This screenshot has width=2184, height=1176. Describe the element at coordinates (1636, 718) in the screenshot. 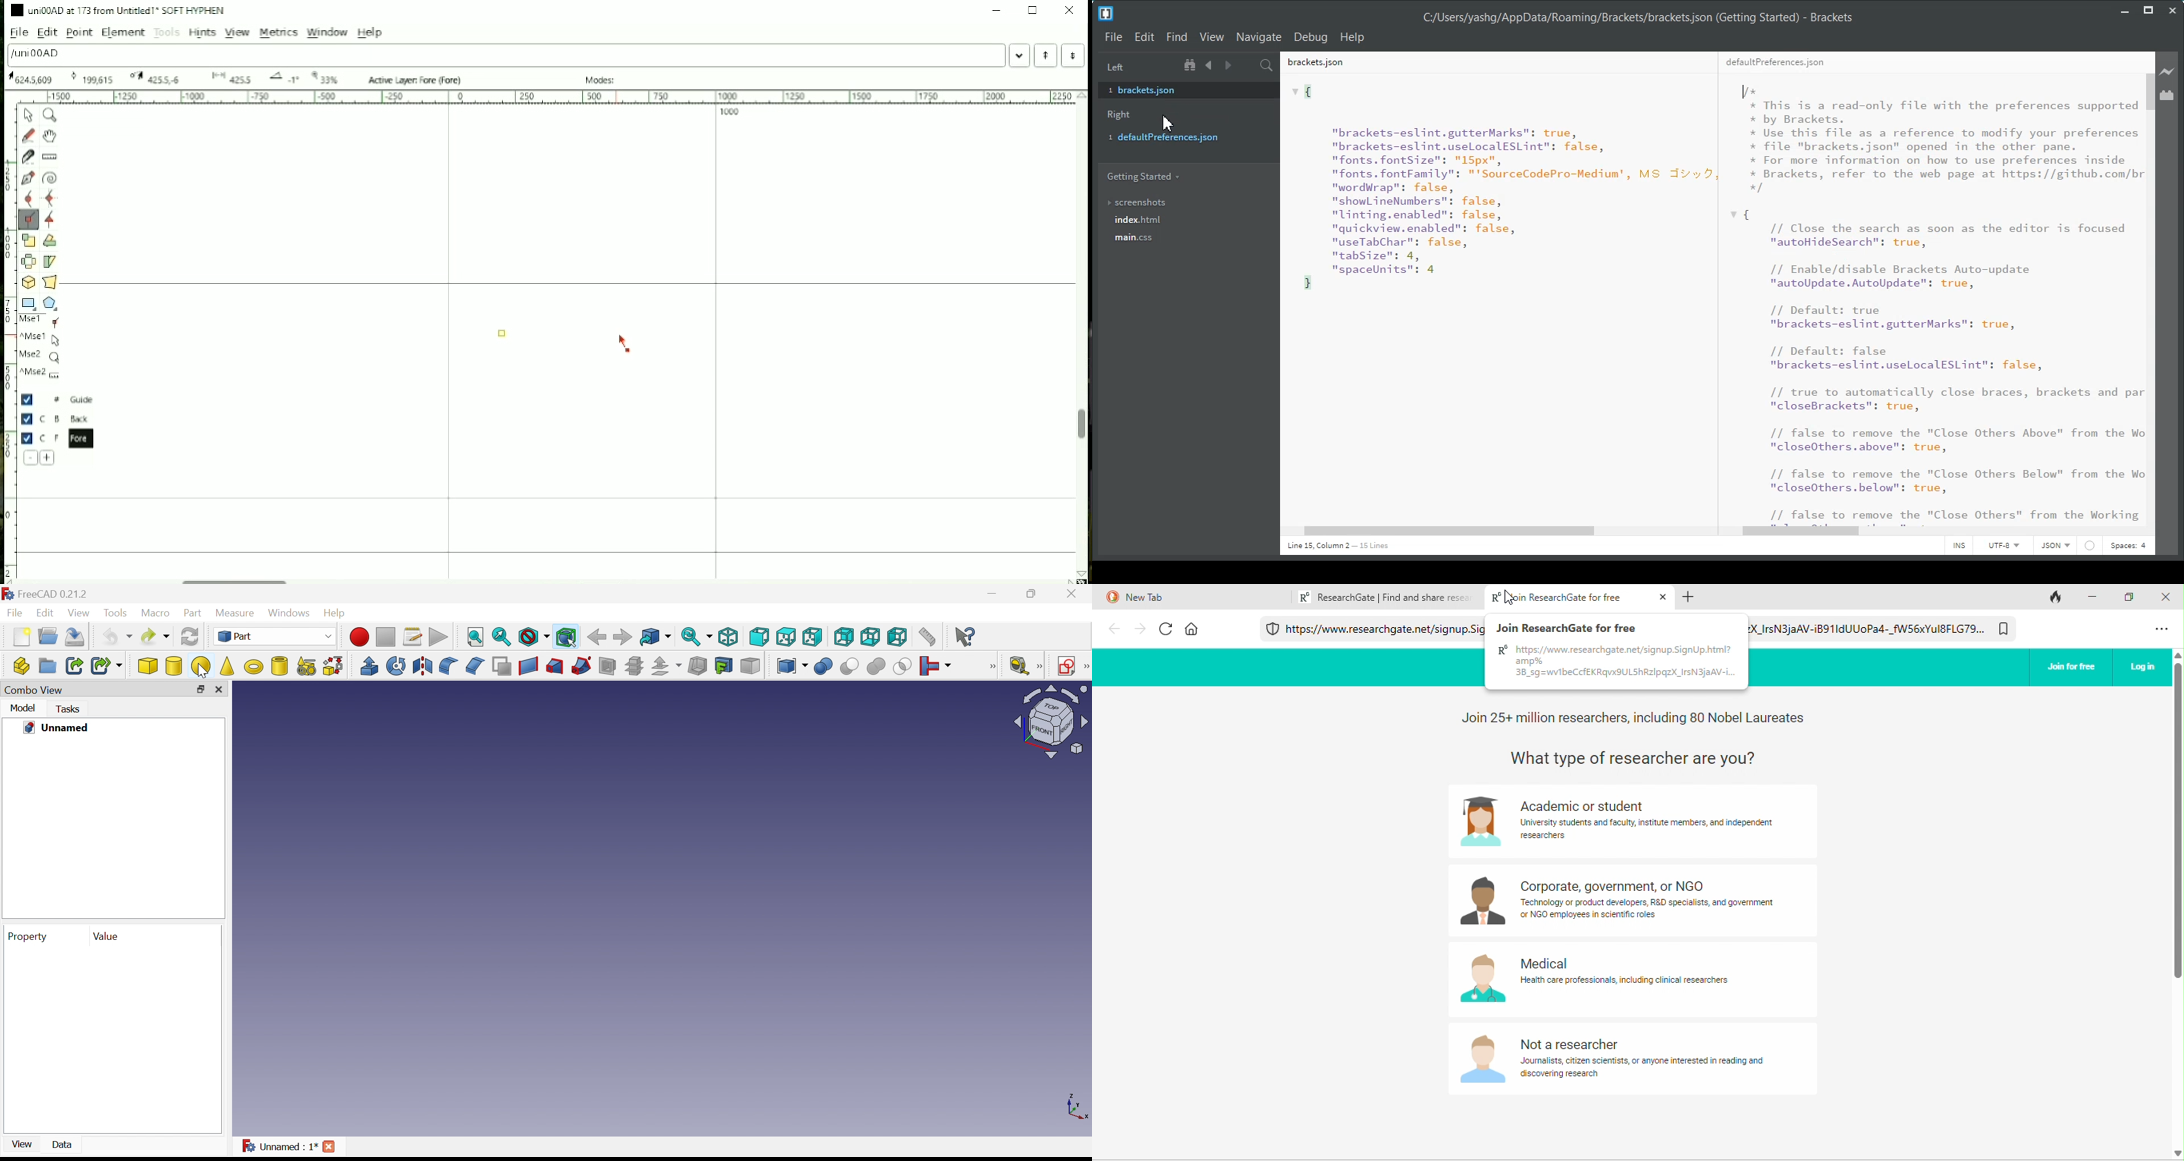

I see `Join 25+ million researchers, including 80 Nobel Laureates` at that location.